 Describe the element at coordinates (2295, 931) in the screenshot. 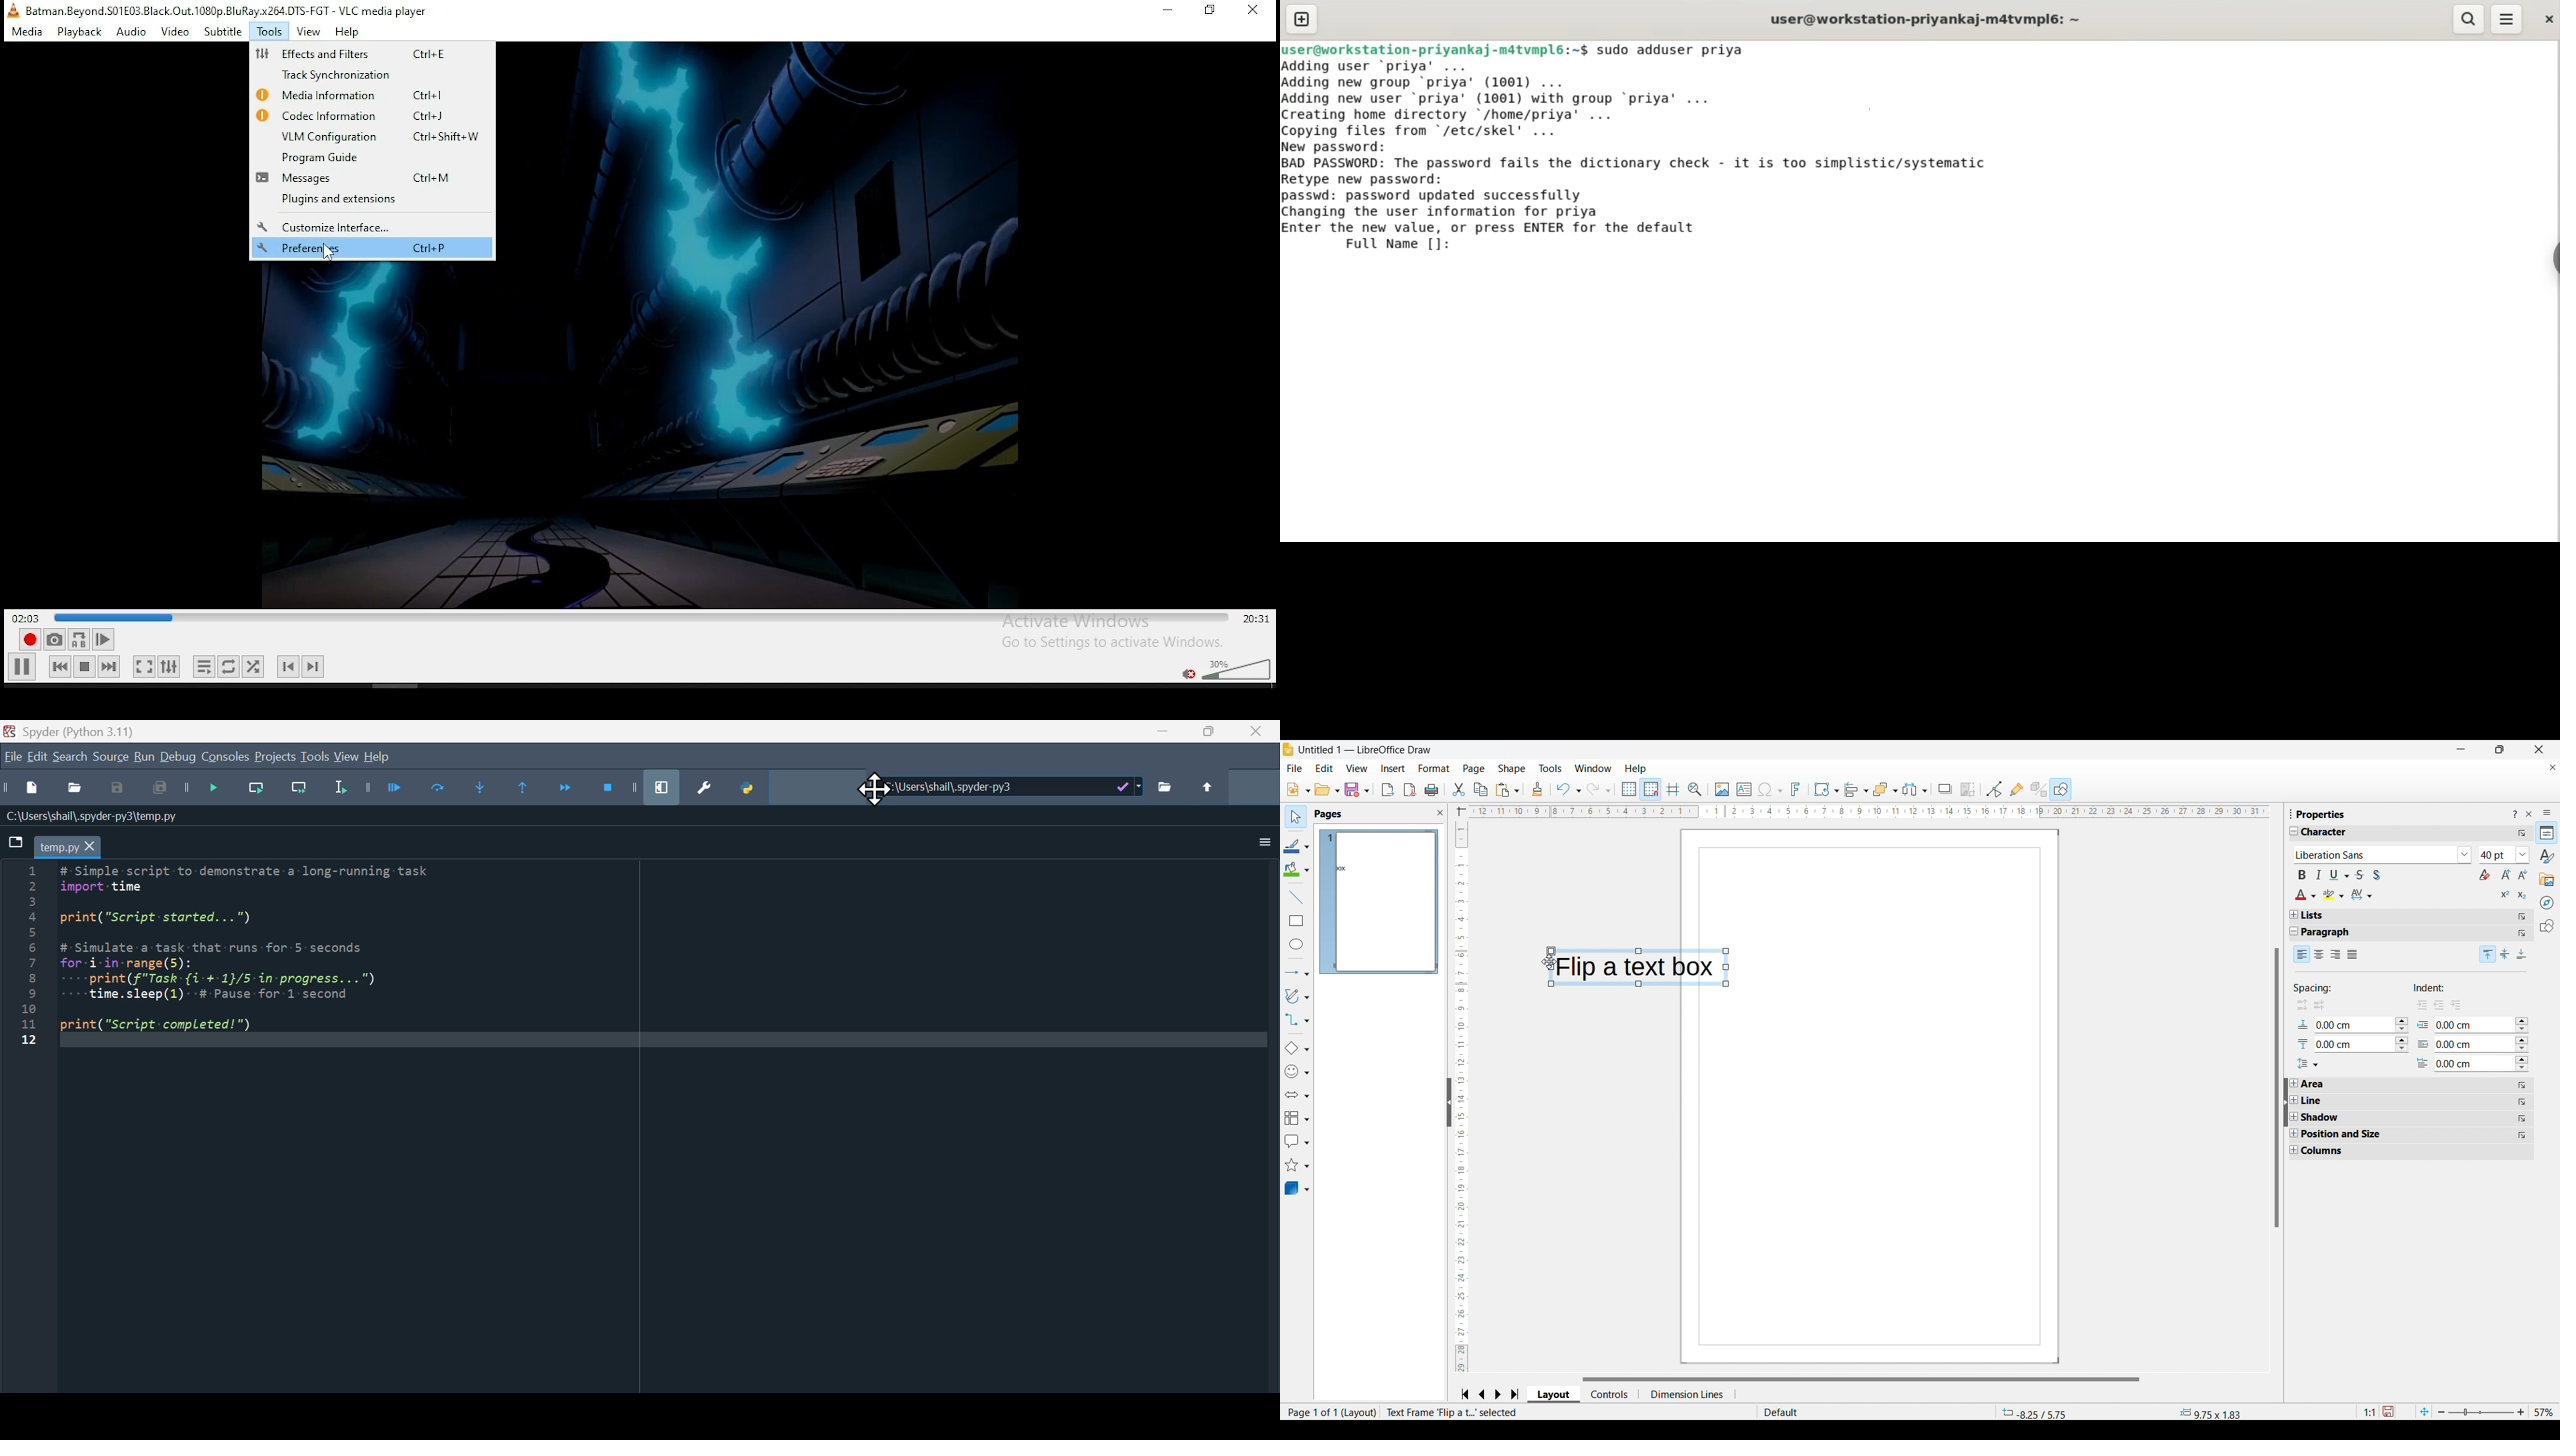

I see `Collapse` at that location.